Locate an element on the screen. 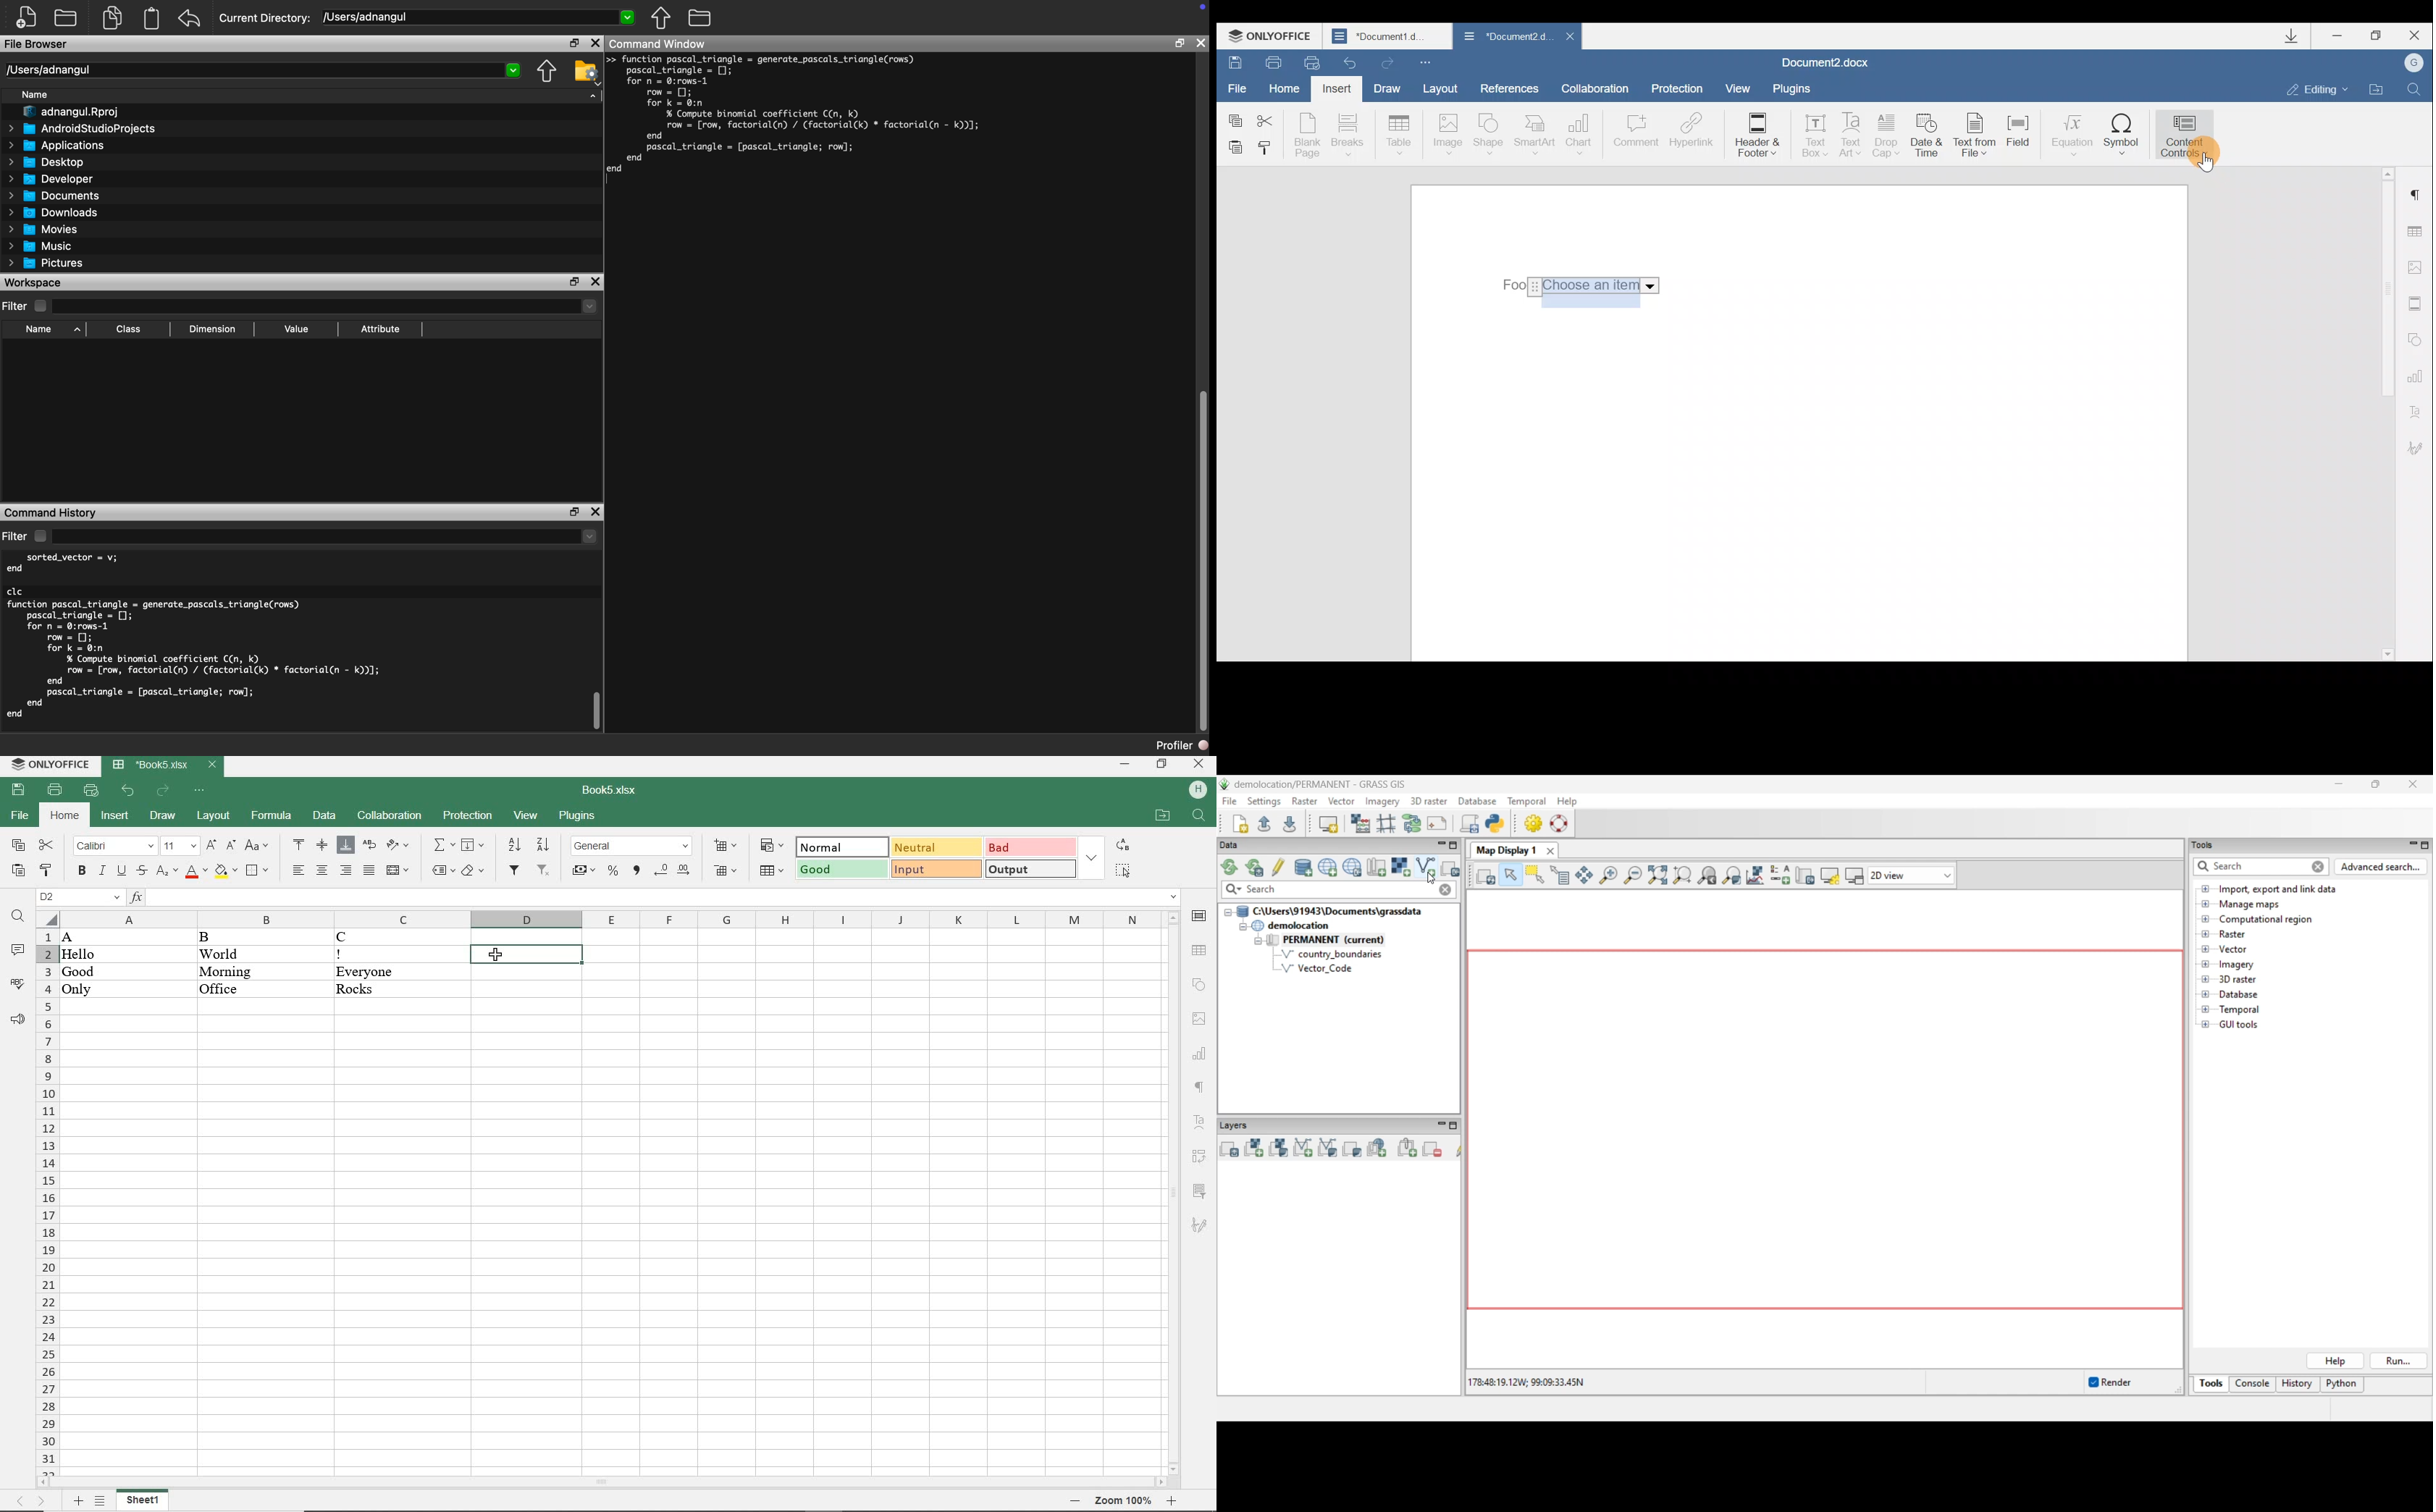 This screenshot has width=2436, height=1512. Add multiple vector or raster map layers is located at coordinates (1229, 1149).